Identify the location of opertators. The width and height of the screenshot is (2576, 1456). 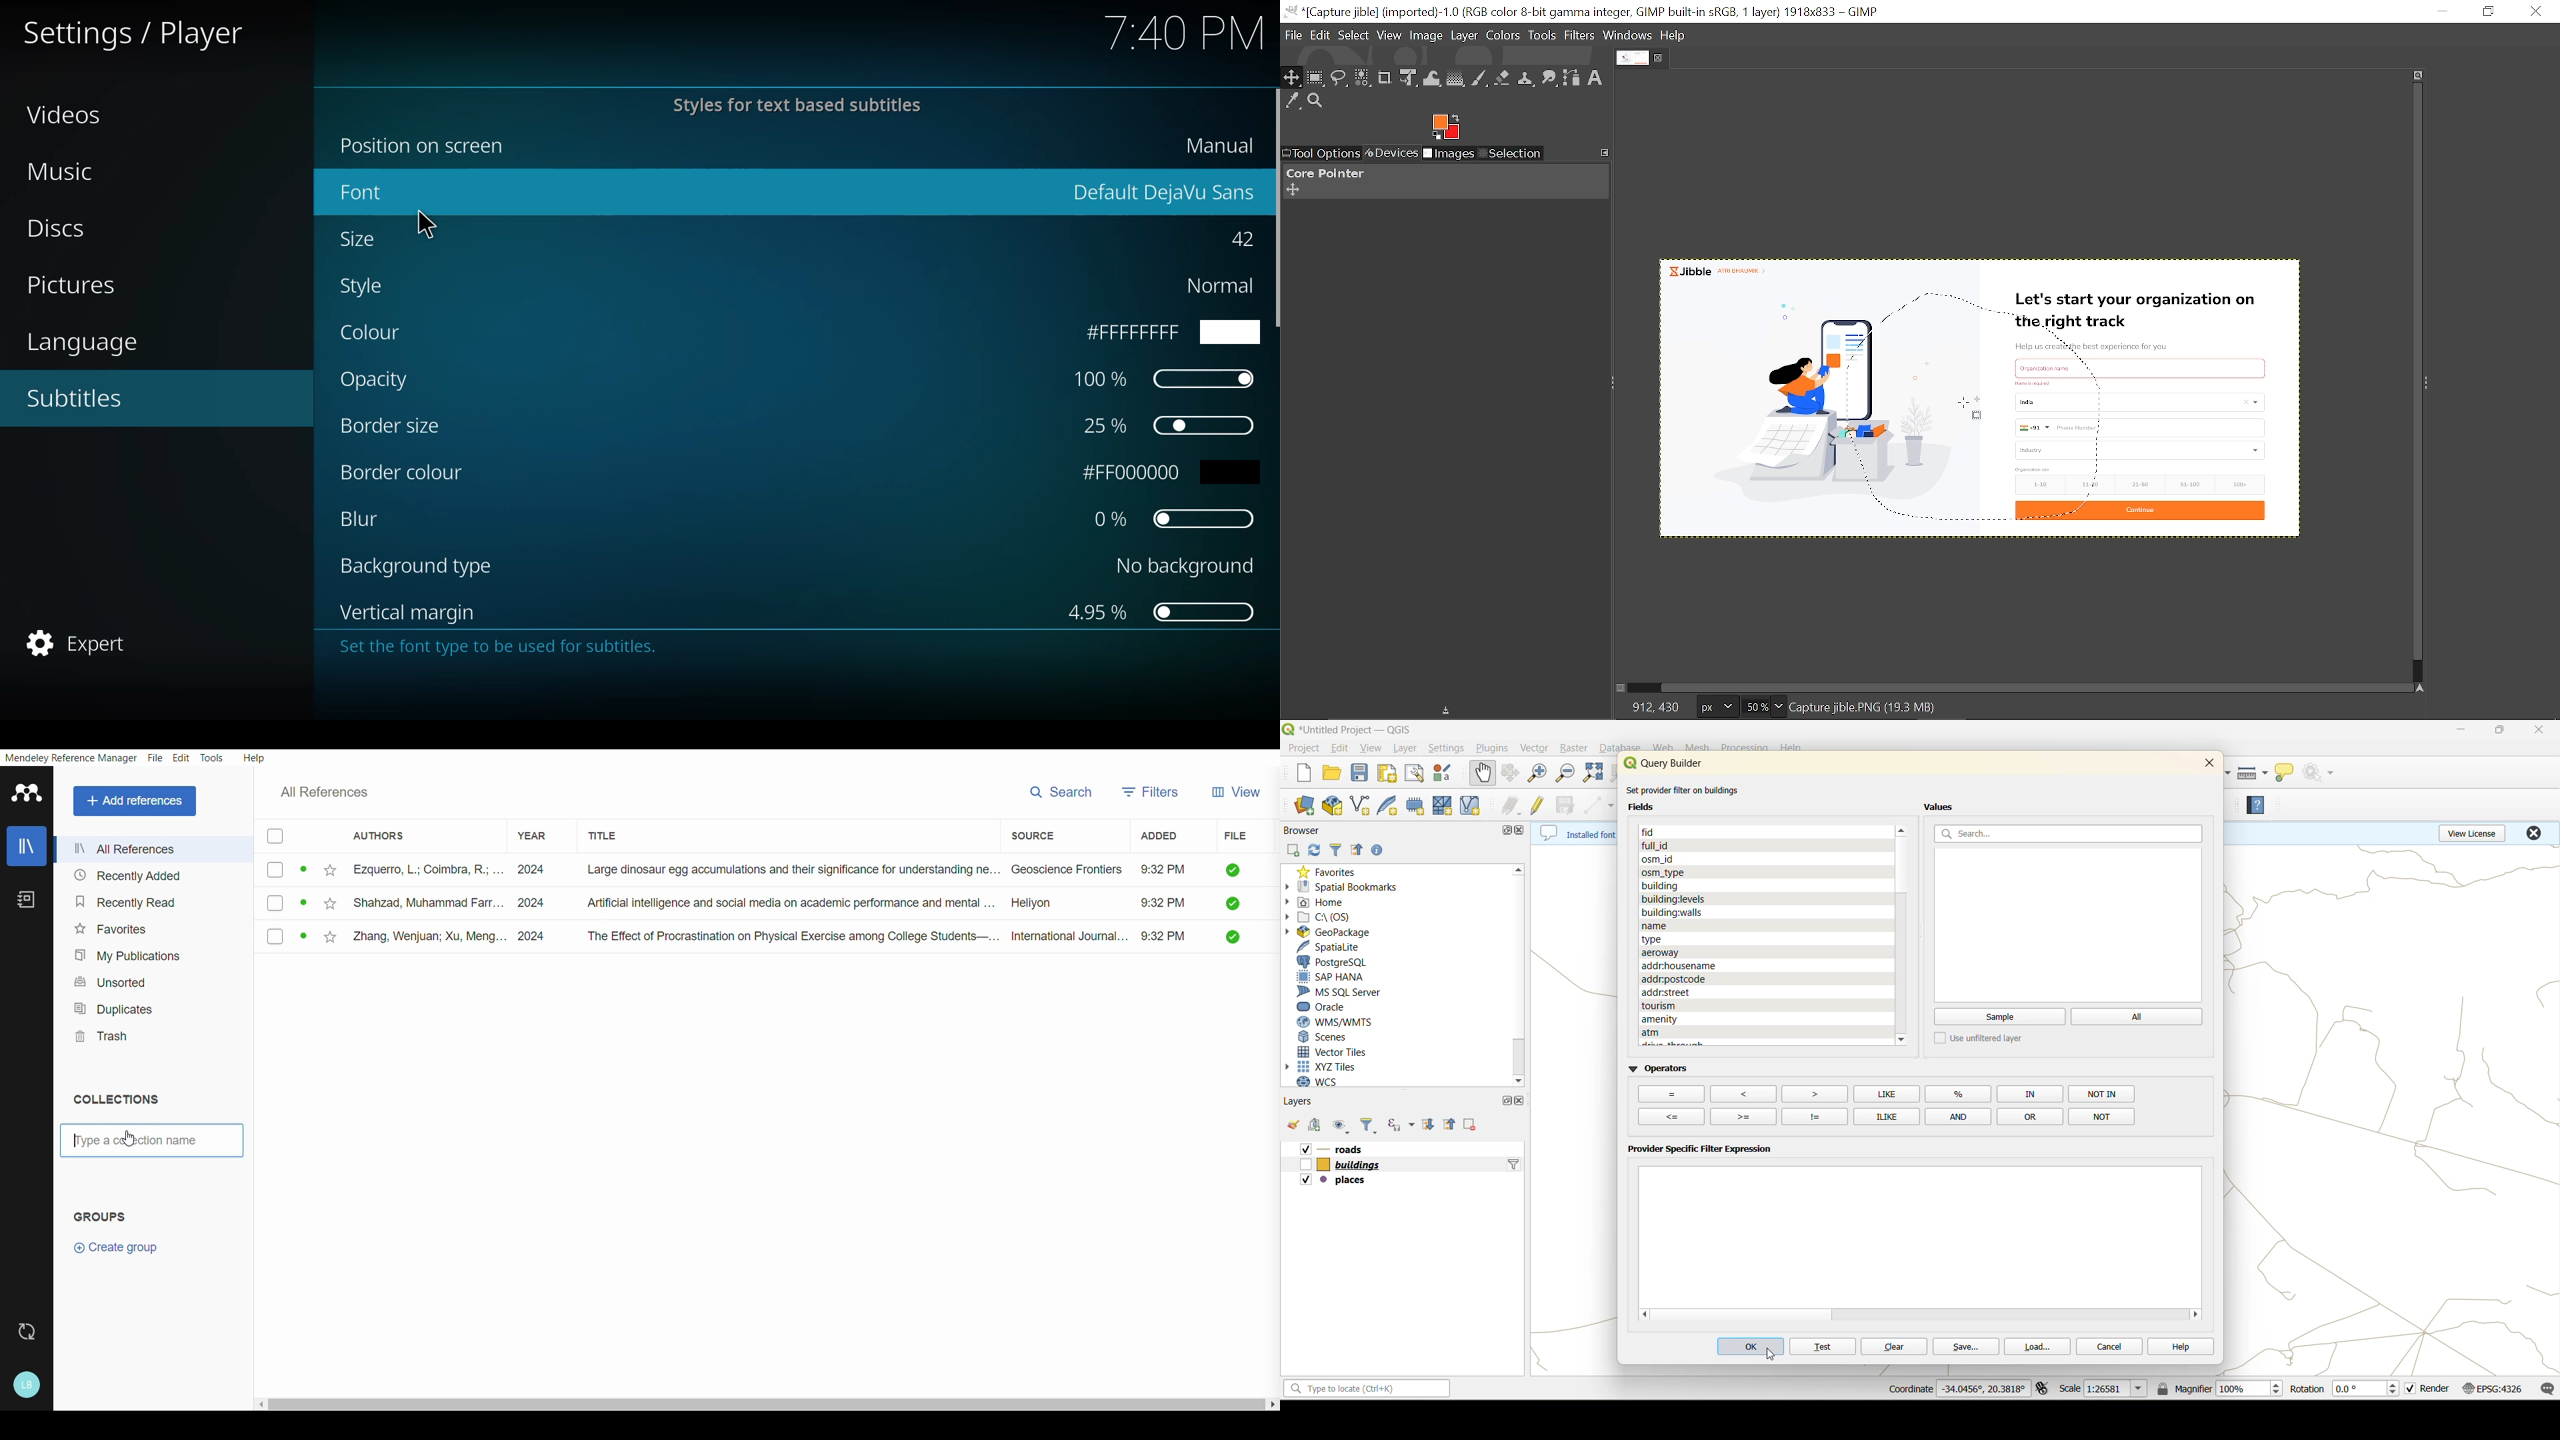
(1743, 1093).